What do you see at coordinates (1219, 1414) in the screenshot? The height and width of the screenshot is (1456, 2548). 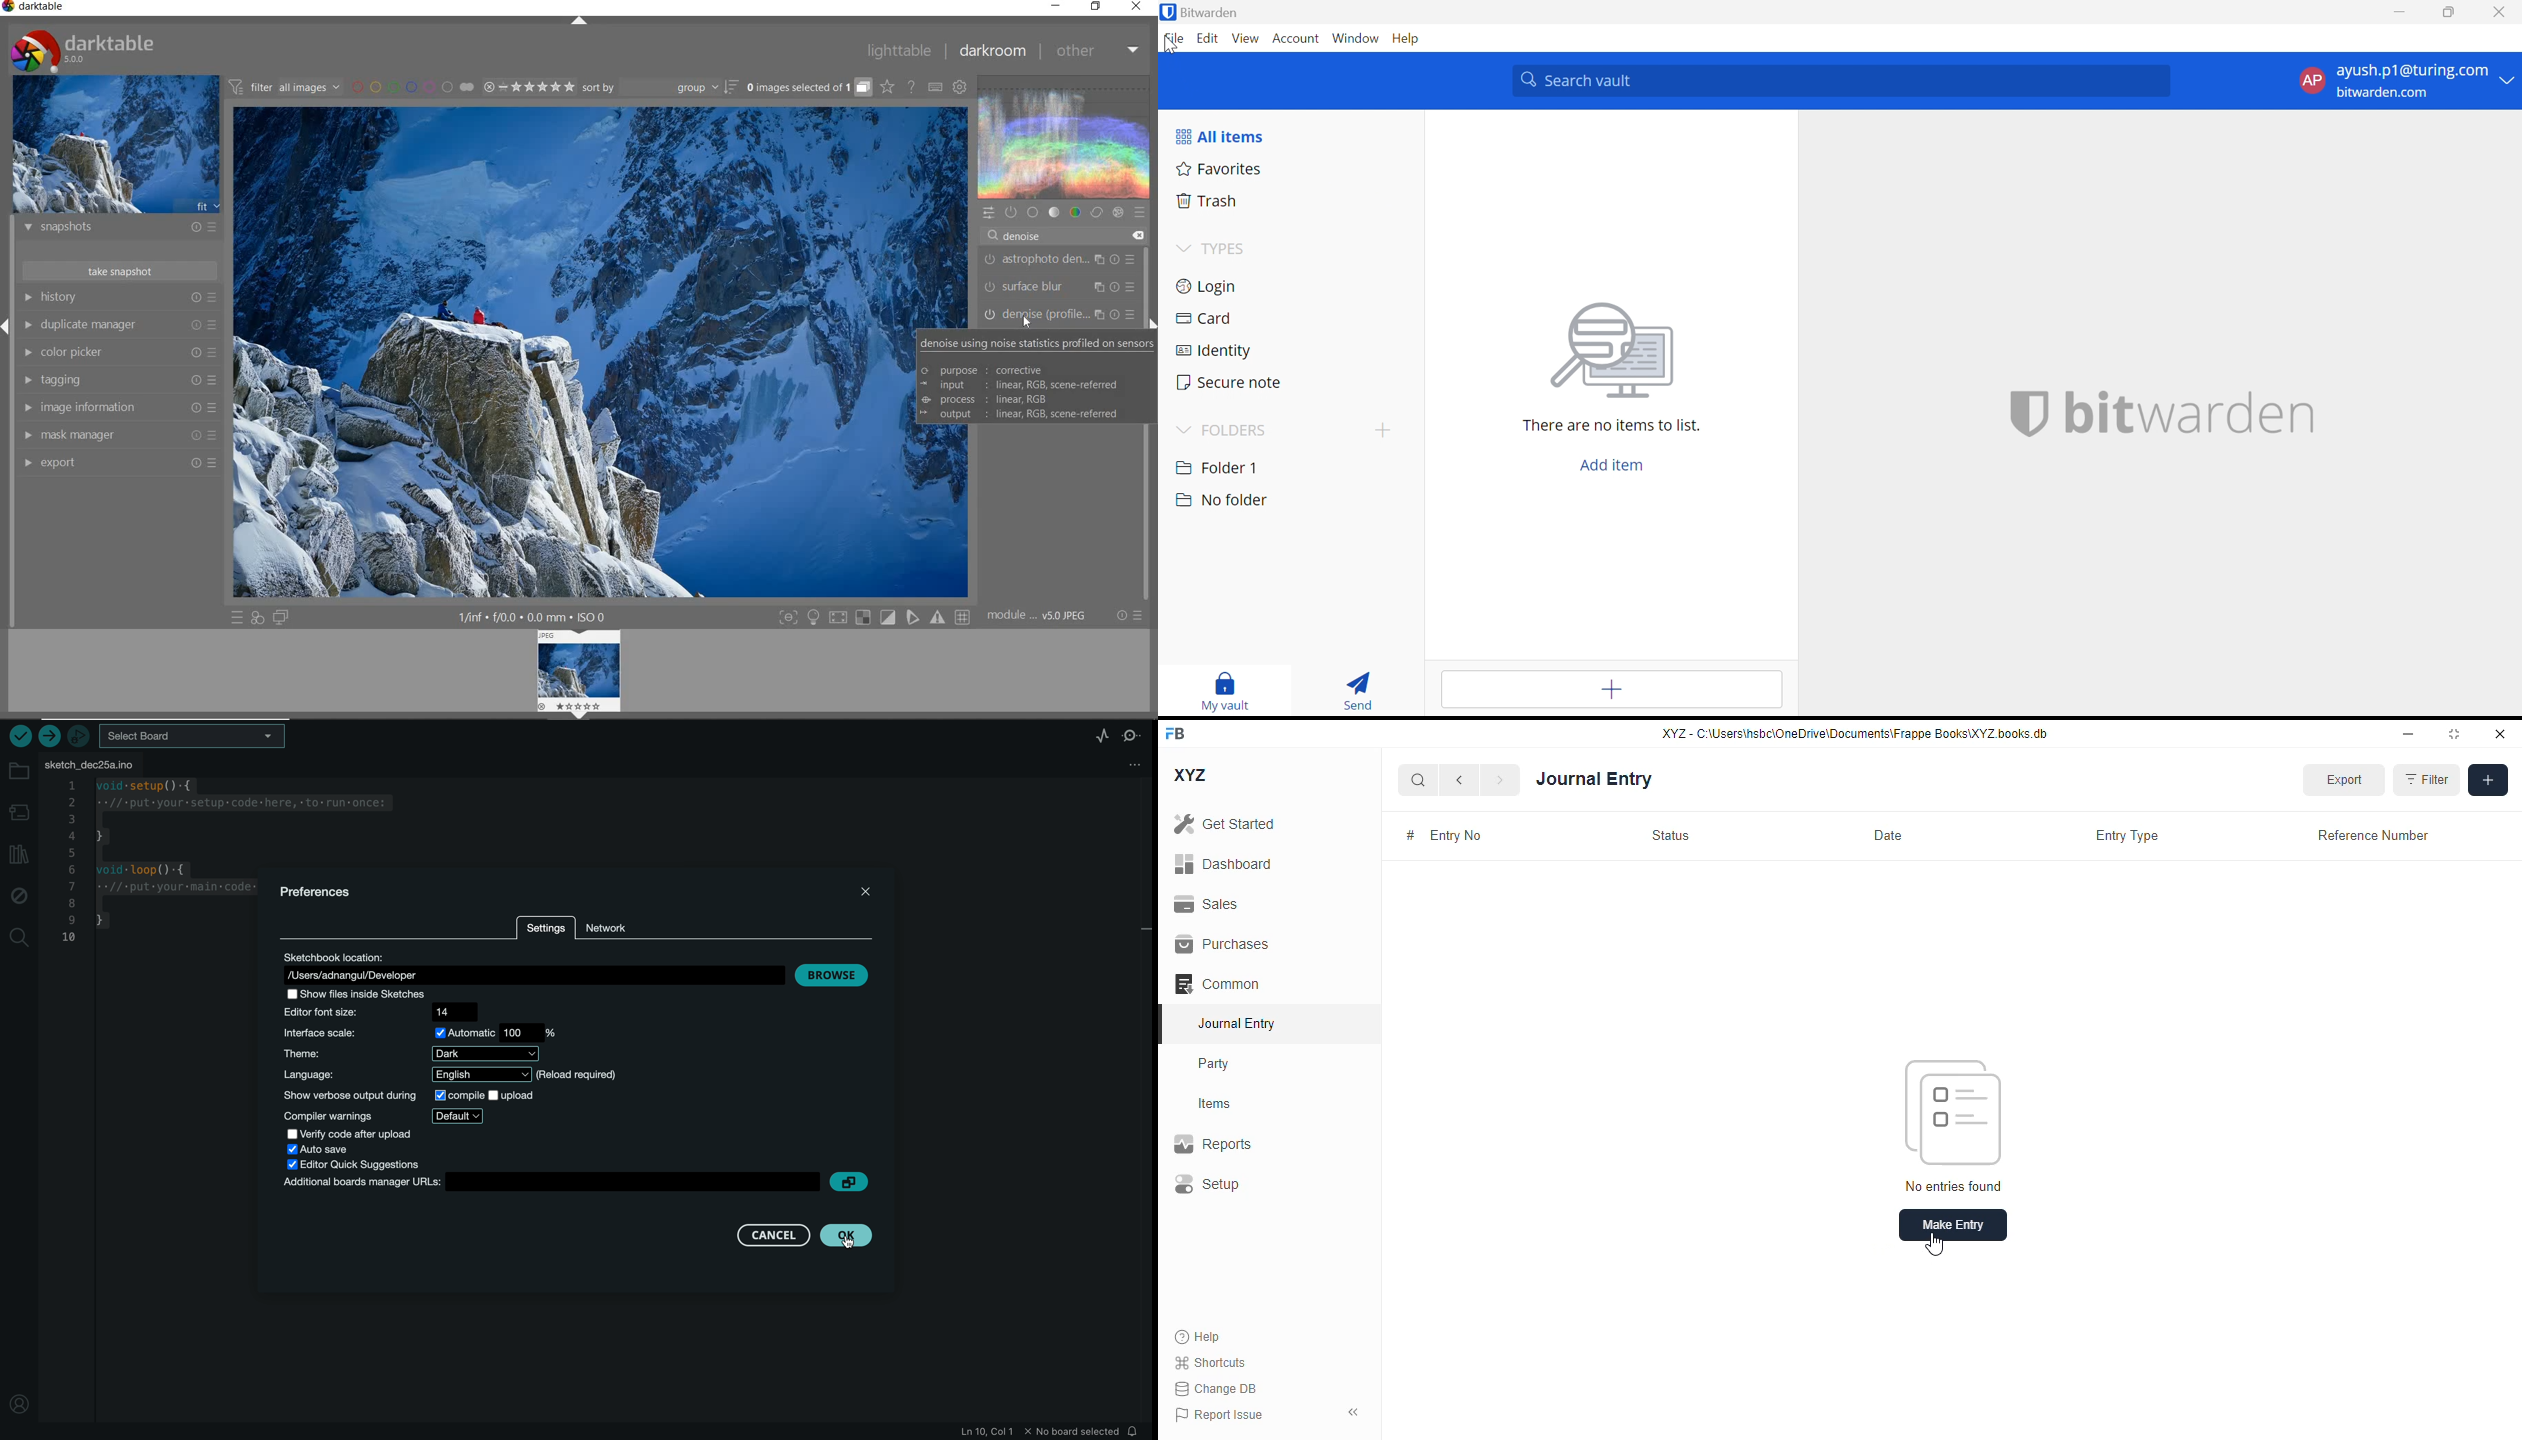 I see `report issue` at bounding box center [1219, 1414].